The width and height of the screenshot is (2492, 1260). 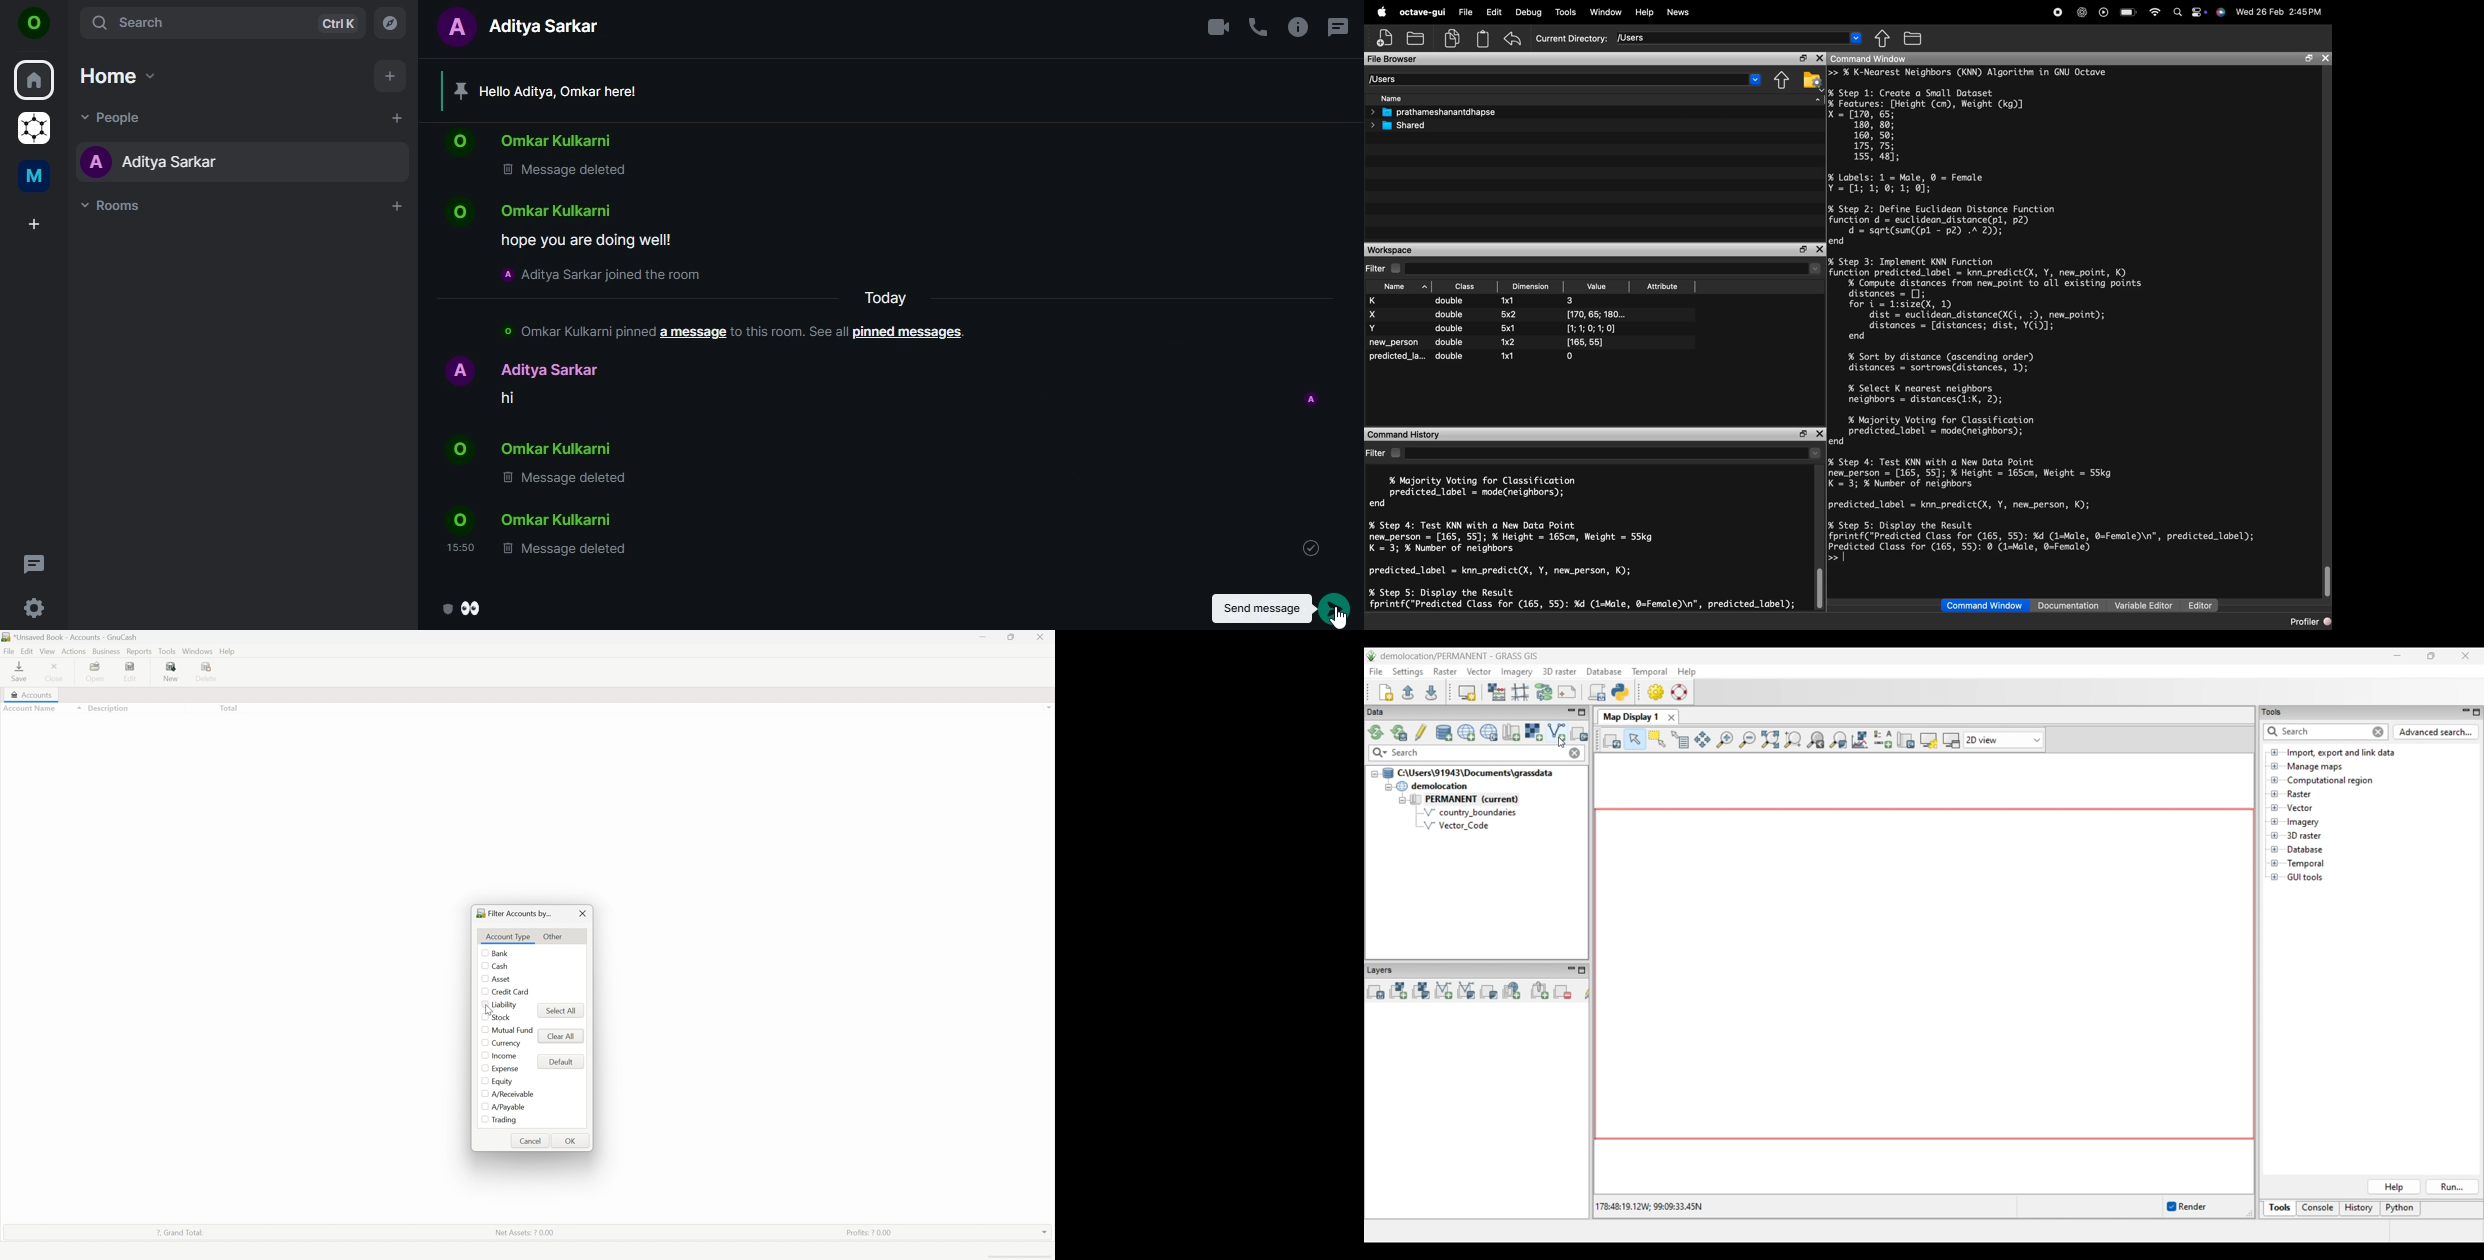 What do you see at coordinates (20, 720) in the screenshot?
I see `Assets` at bounding box center [20, 720].